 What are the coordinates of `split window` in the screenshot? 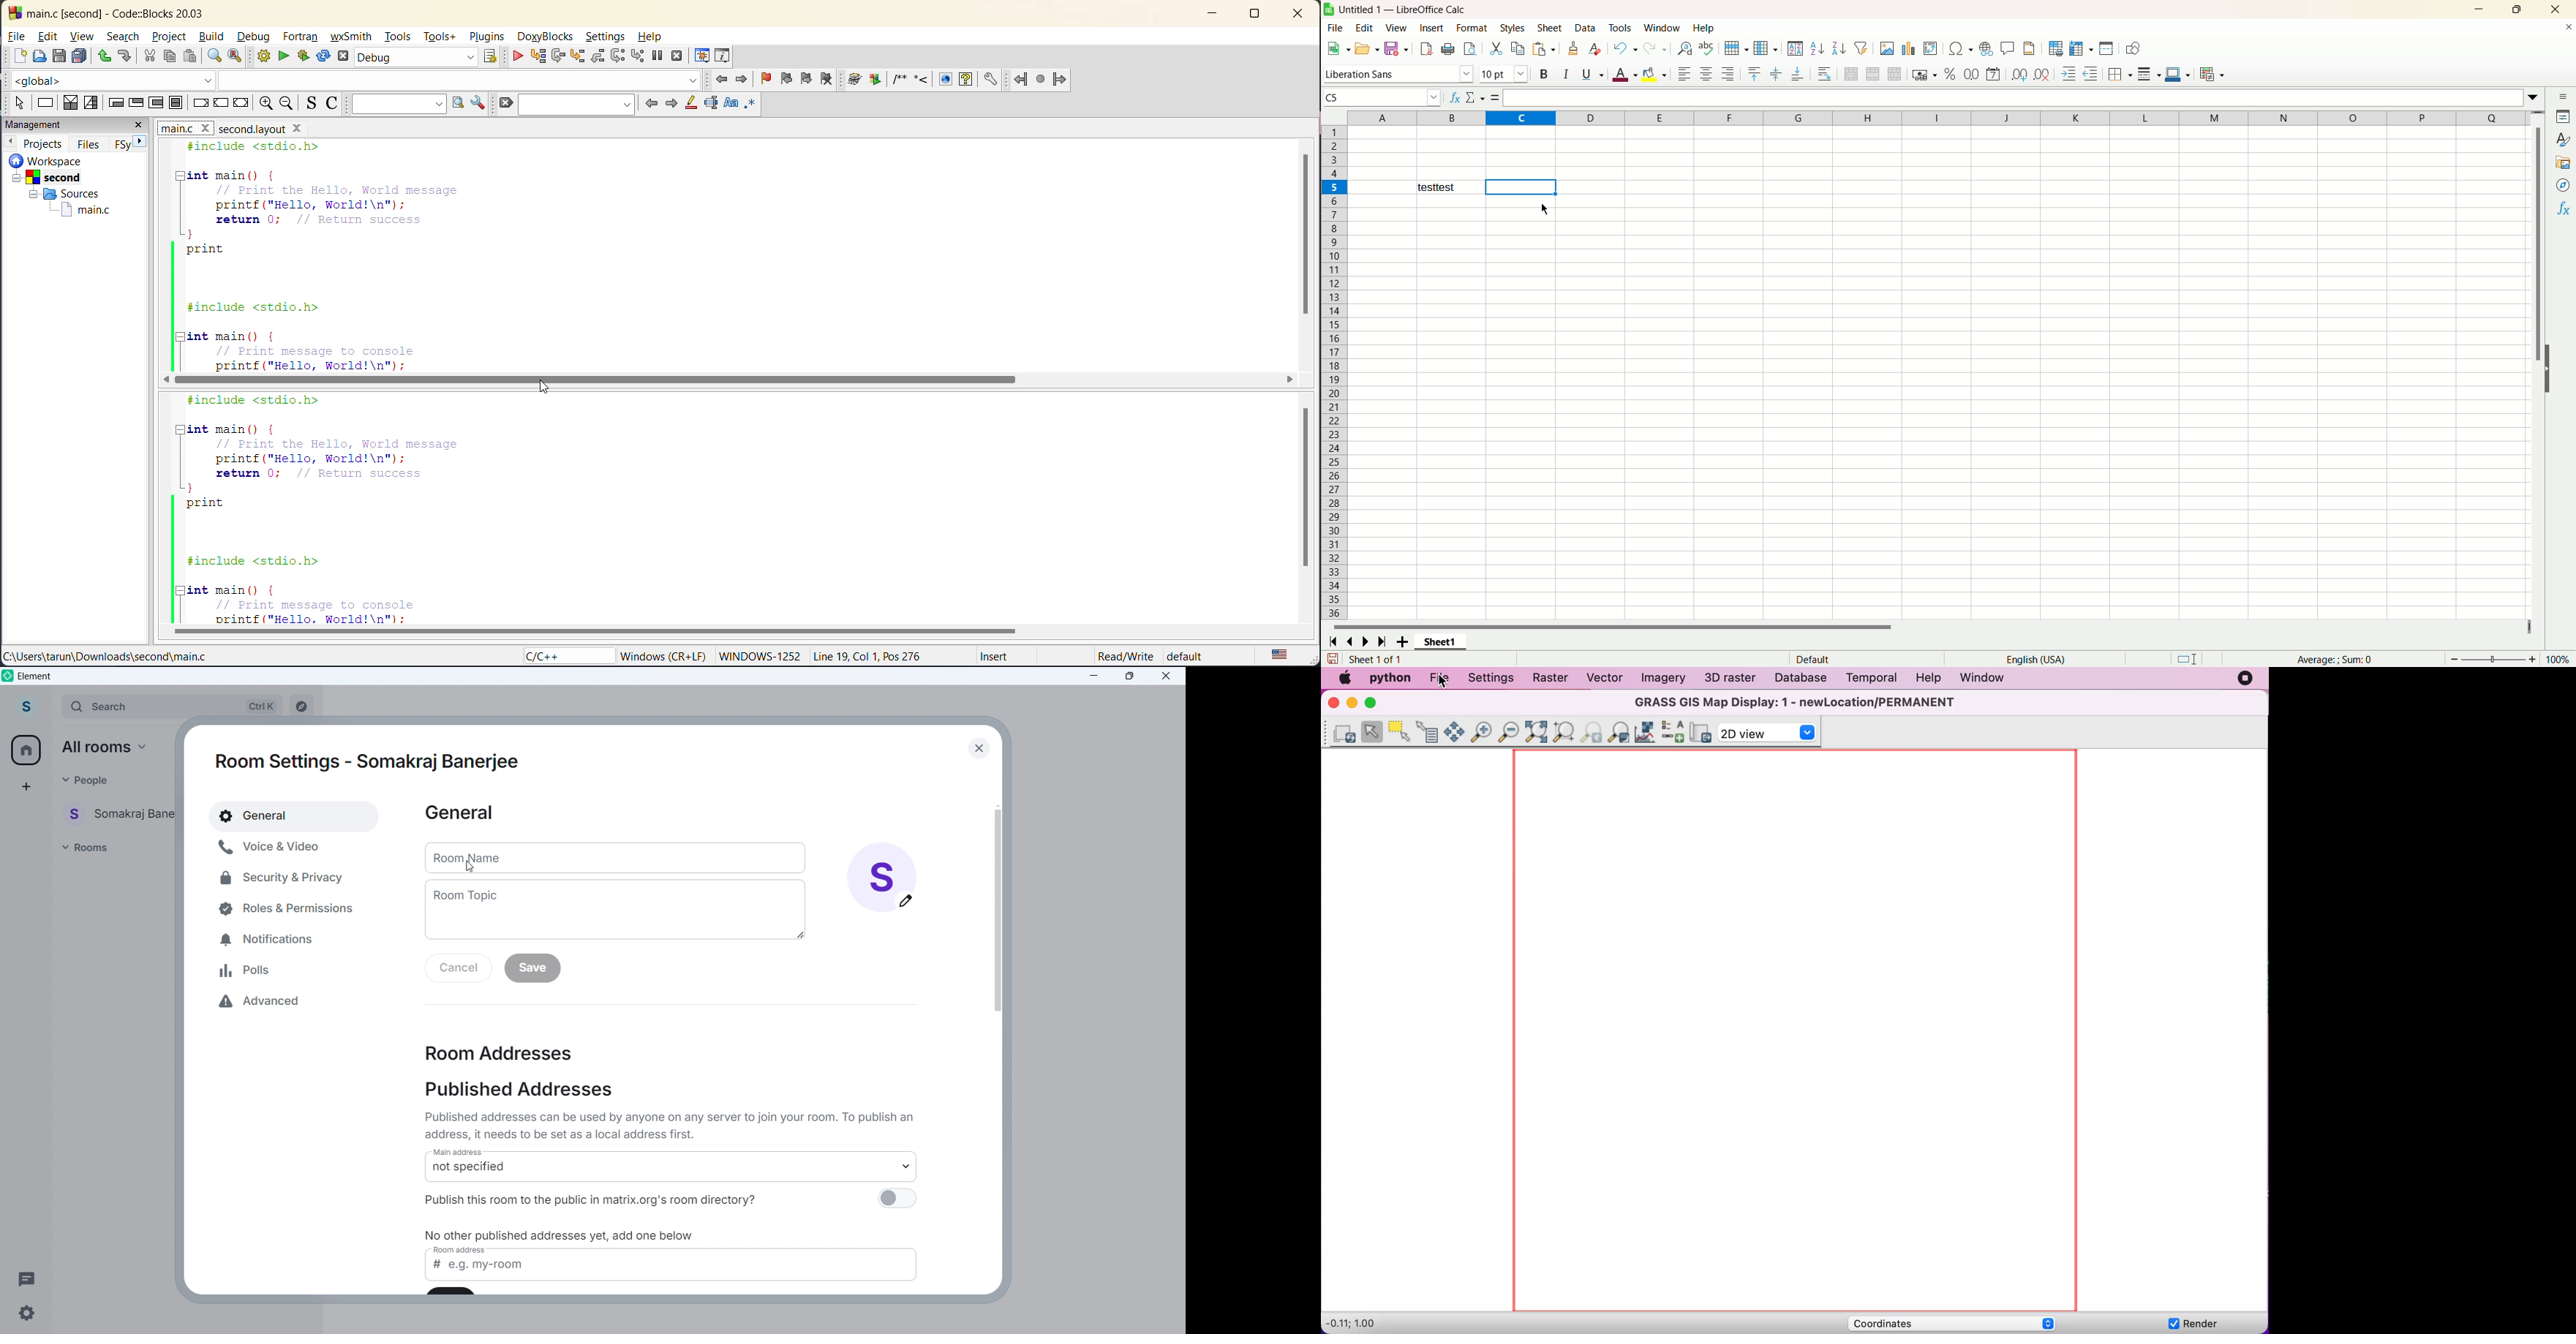 It's located at (2106, 50).